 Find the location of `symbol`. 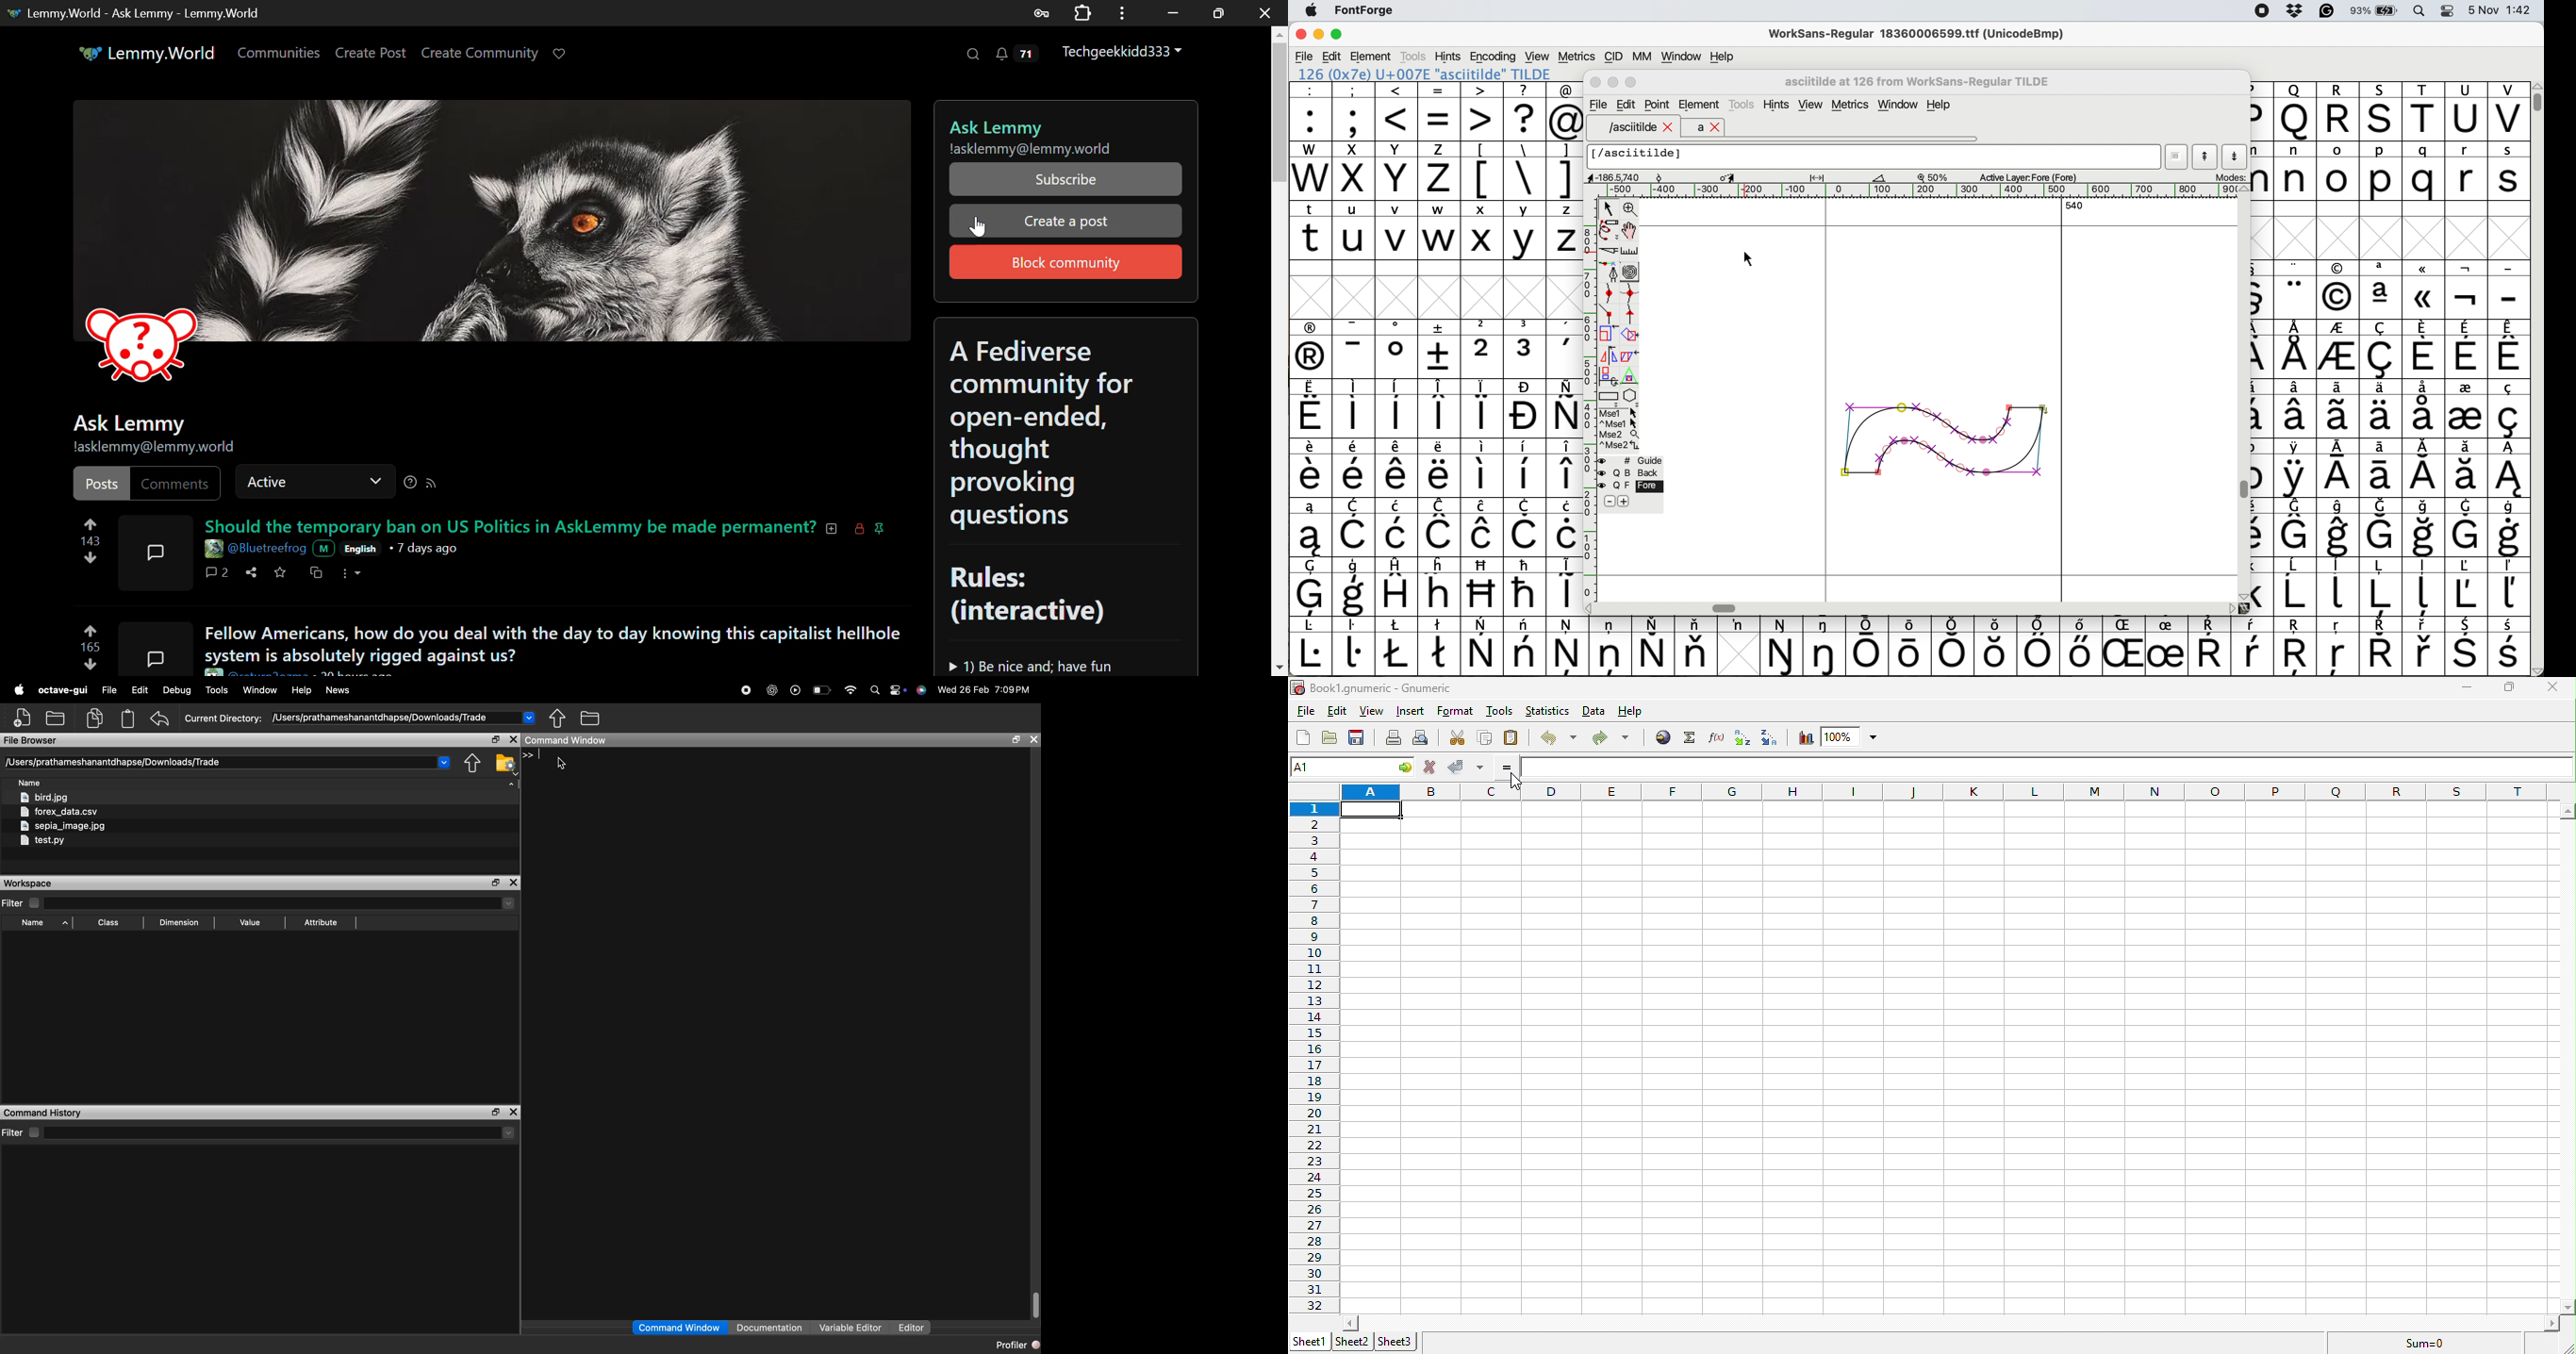

symbol is located at coordinates (1353, 409).